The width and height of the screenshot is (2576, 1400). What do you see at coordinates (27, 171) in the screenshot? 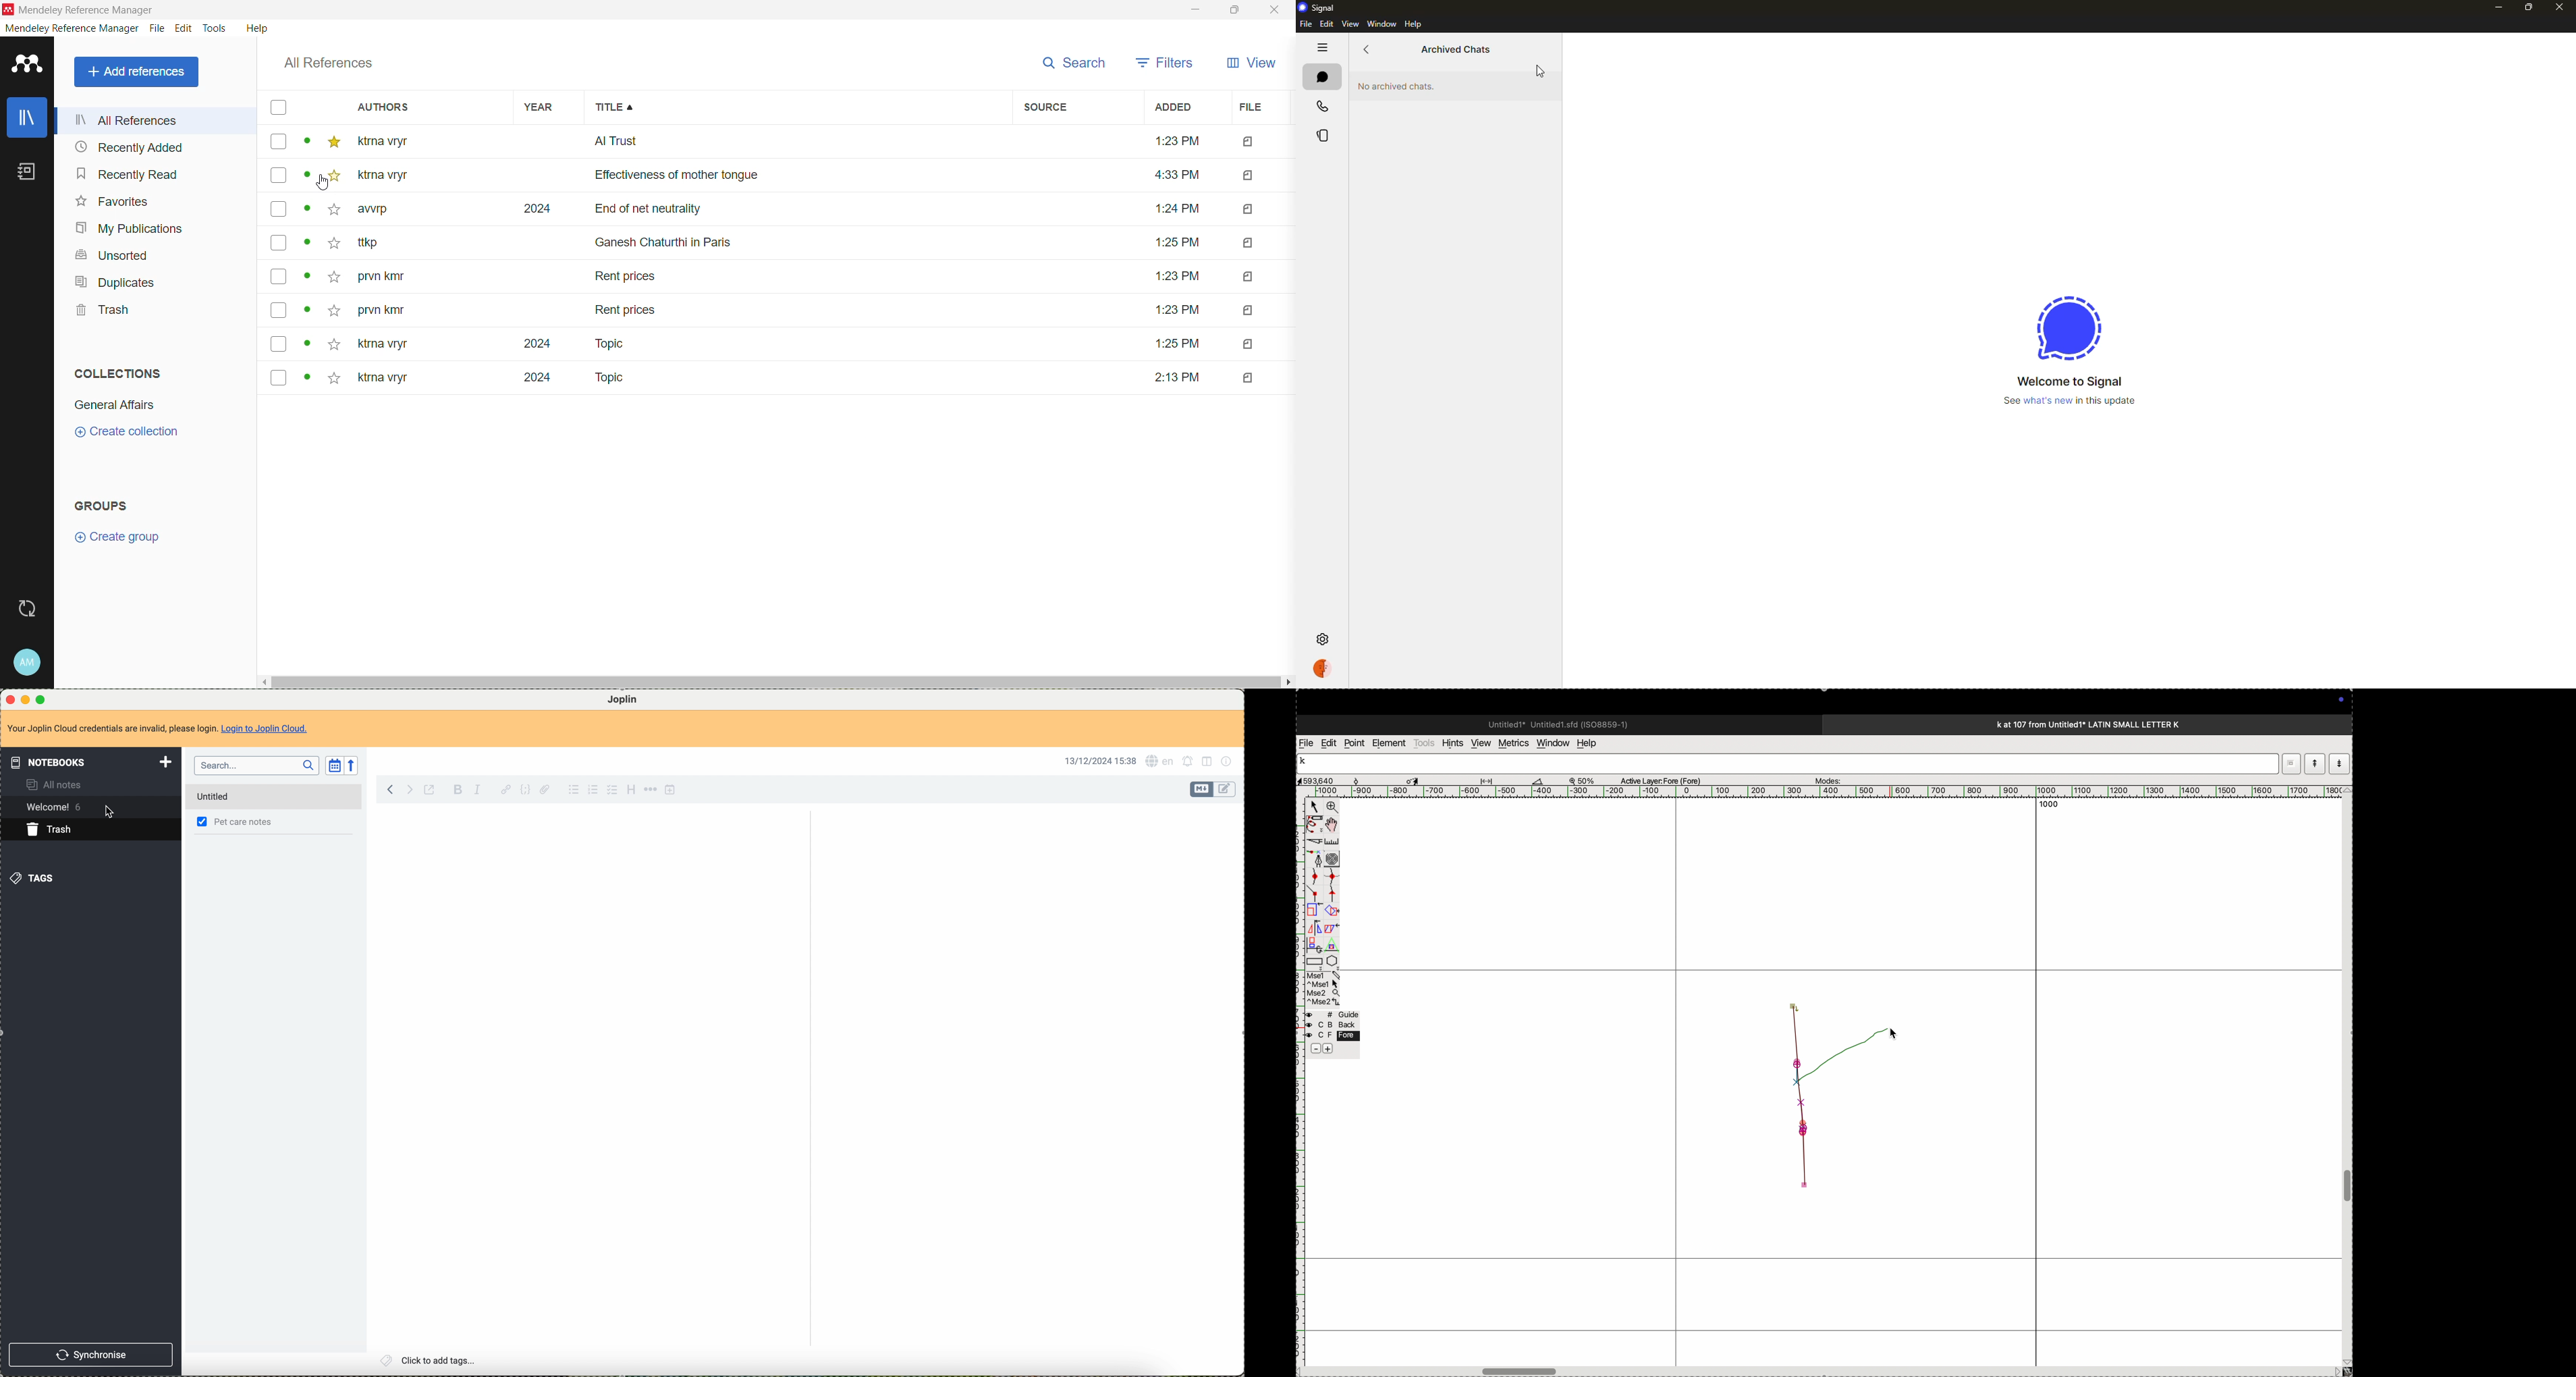
I see `Notebook` at bounding box center [27, 171].